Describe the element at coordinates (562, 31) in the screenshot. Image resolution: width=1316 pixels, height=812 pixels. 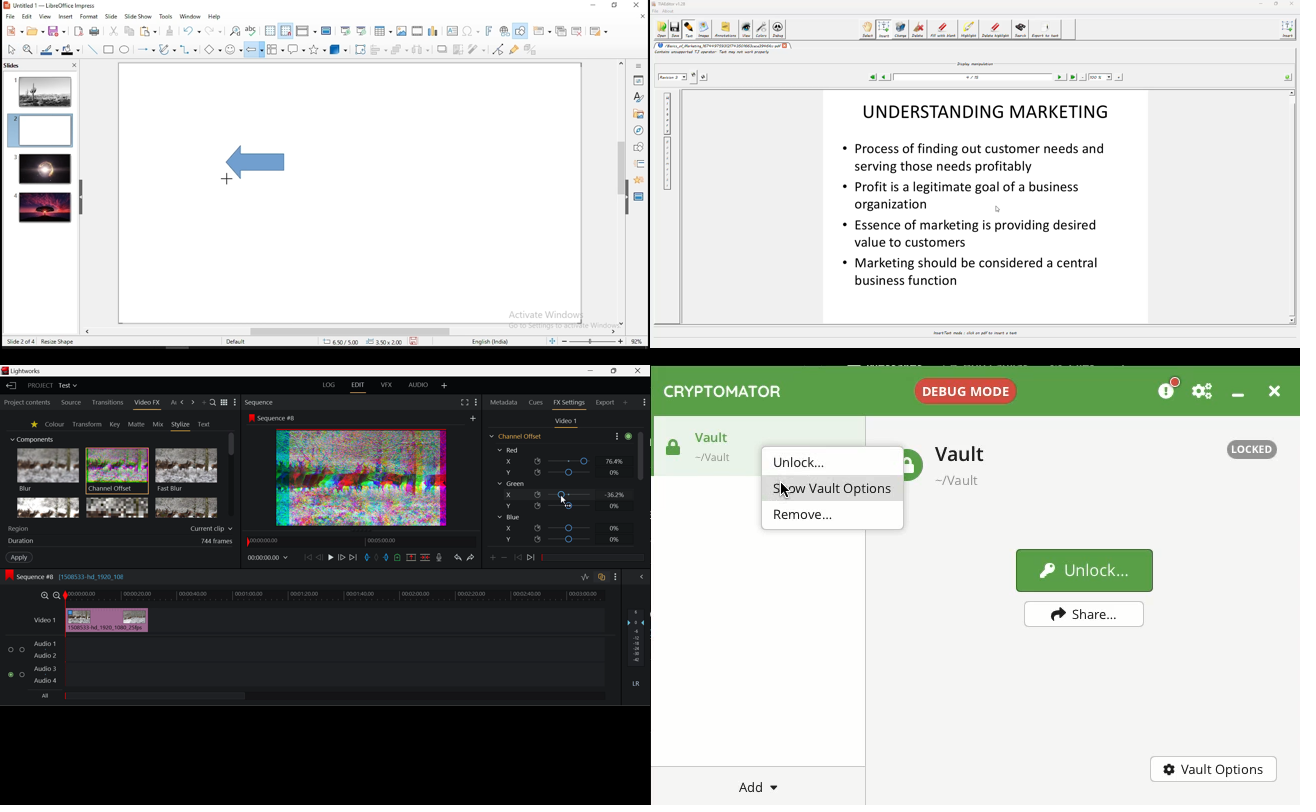
I see `duplicate slide` at that location.